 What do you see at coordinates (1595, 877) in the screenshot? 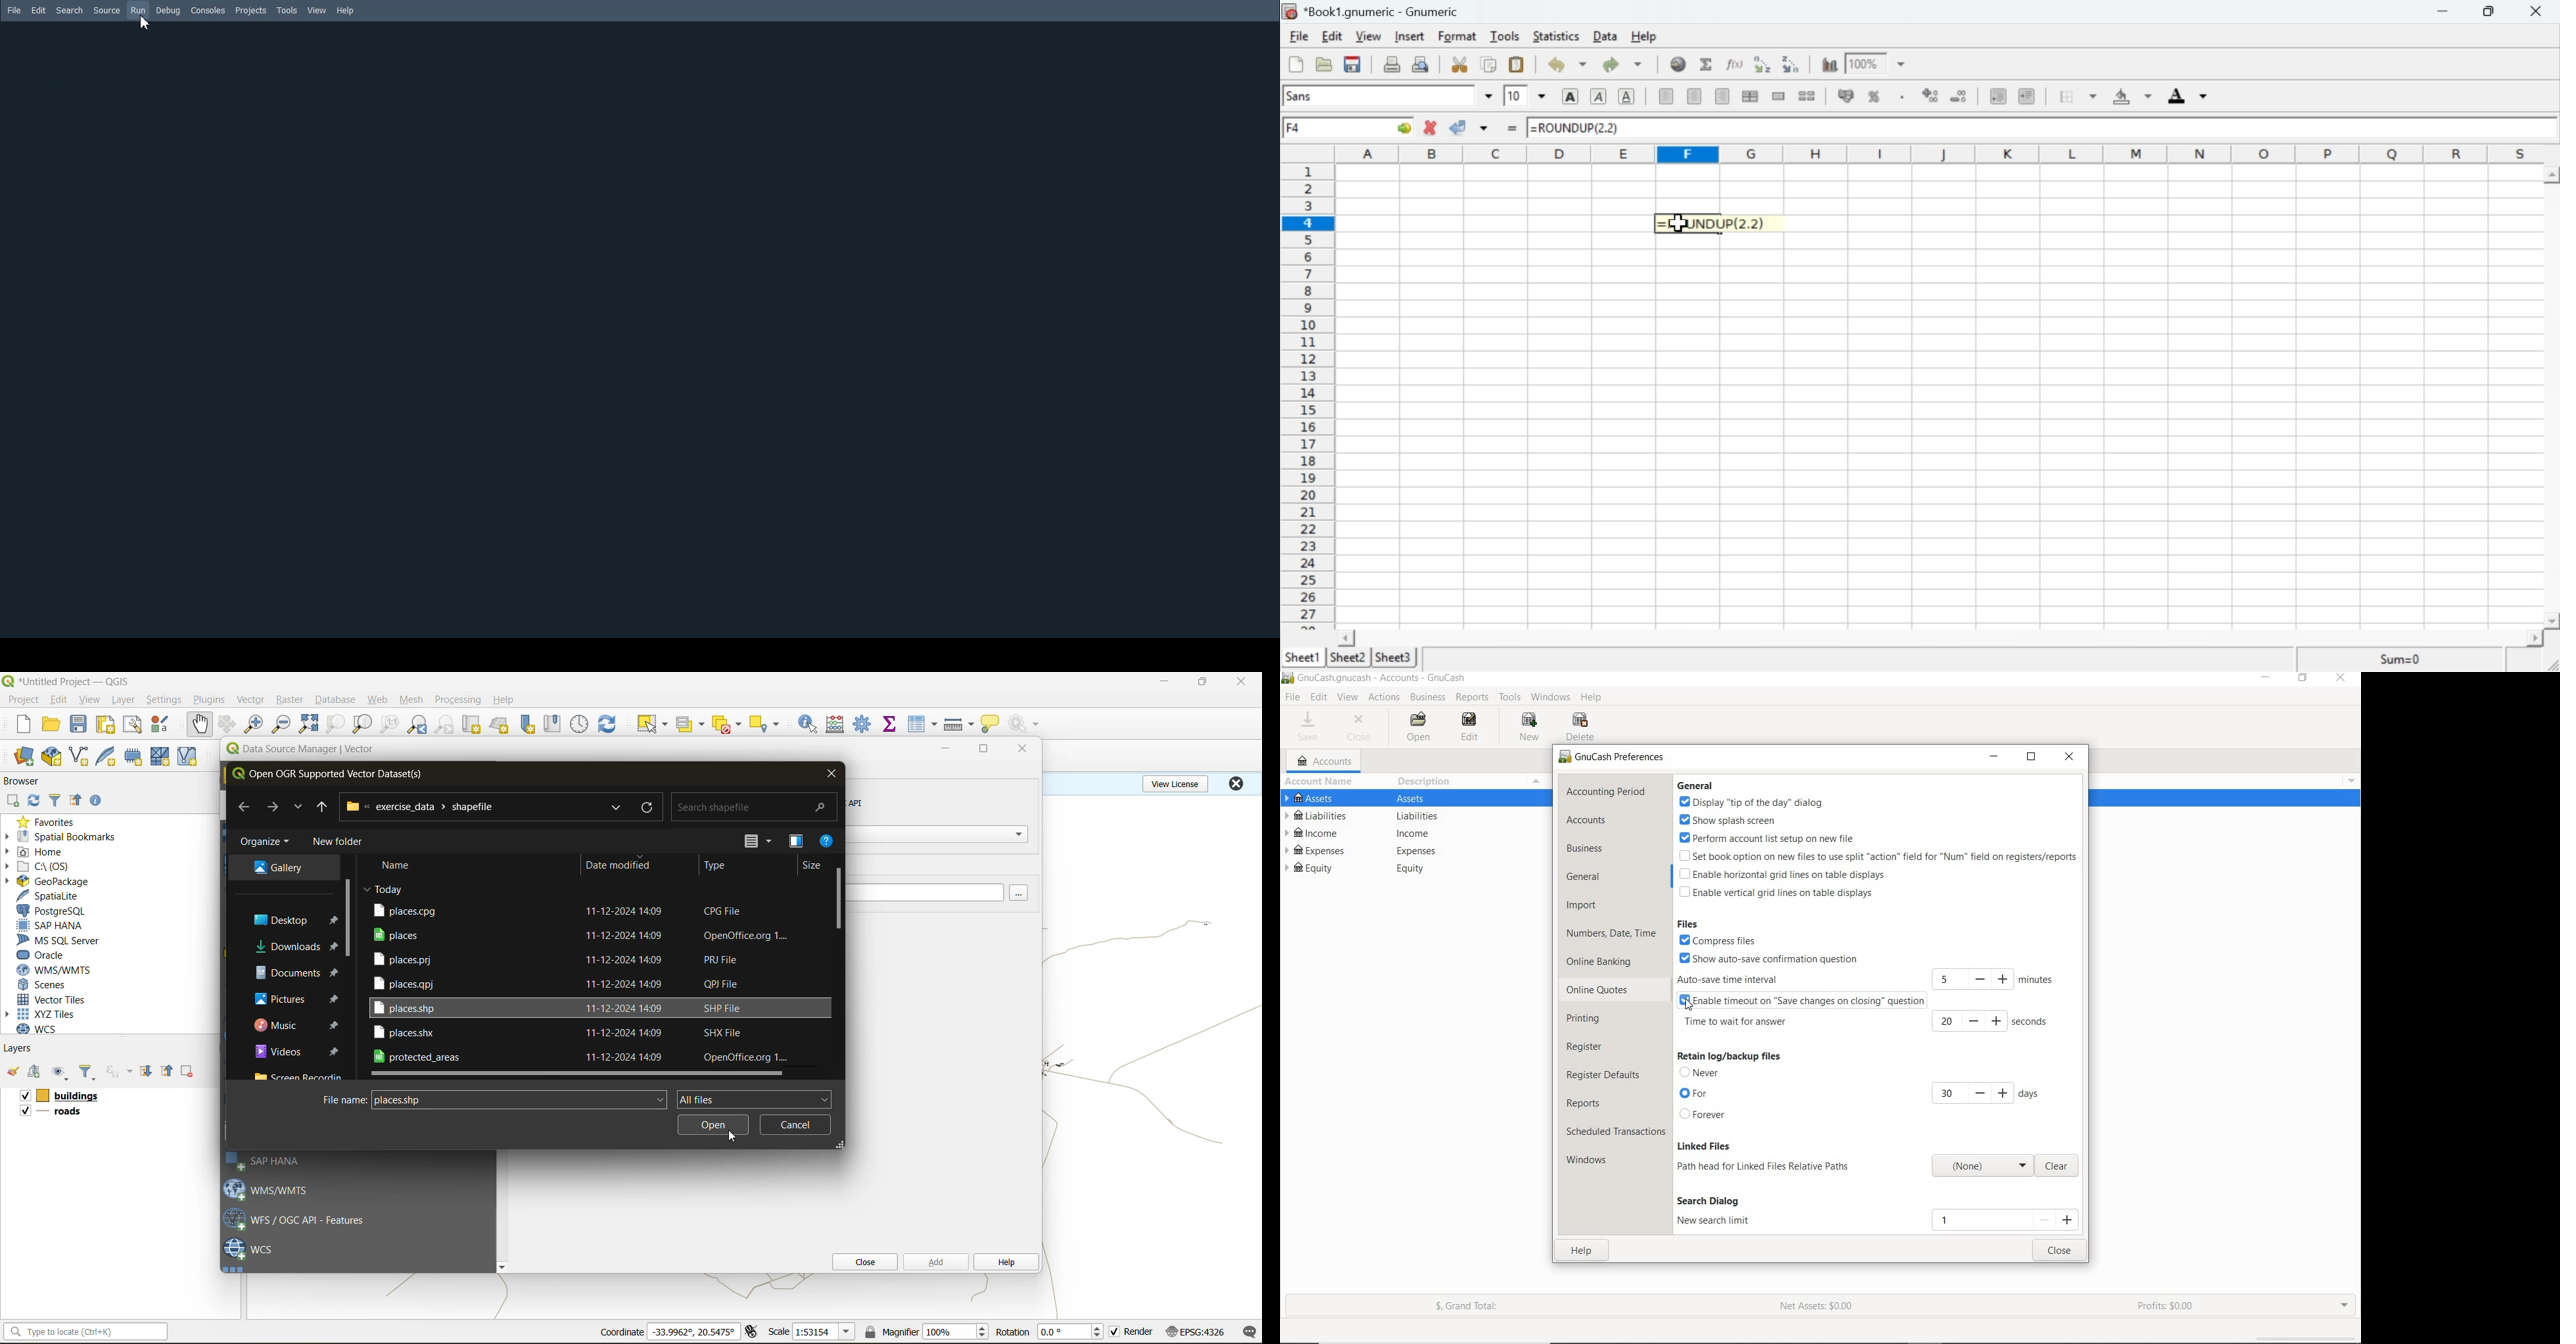
I see `GENERAL` at bounding box center [1595, 877].